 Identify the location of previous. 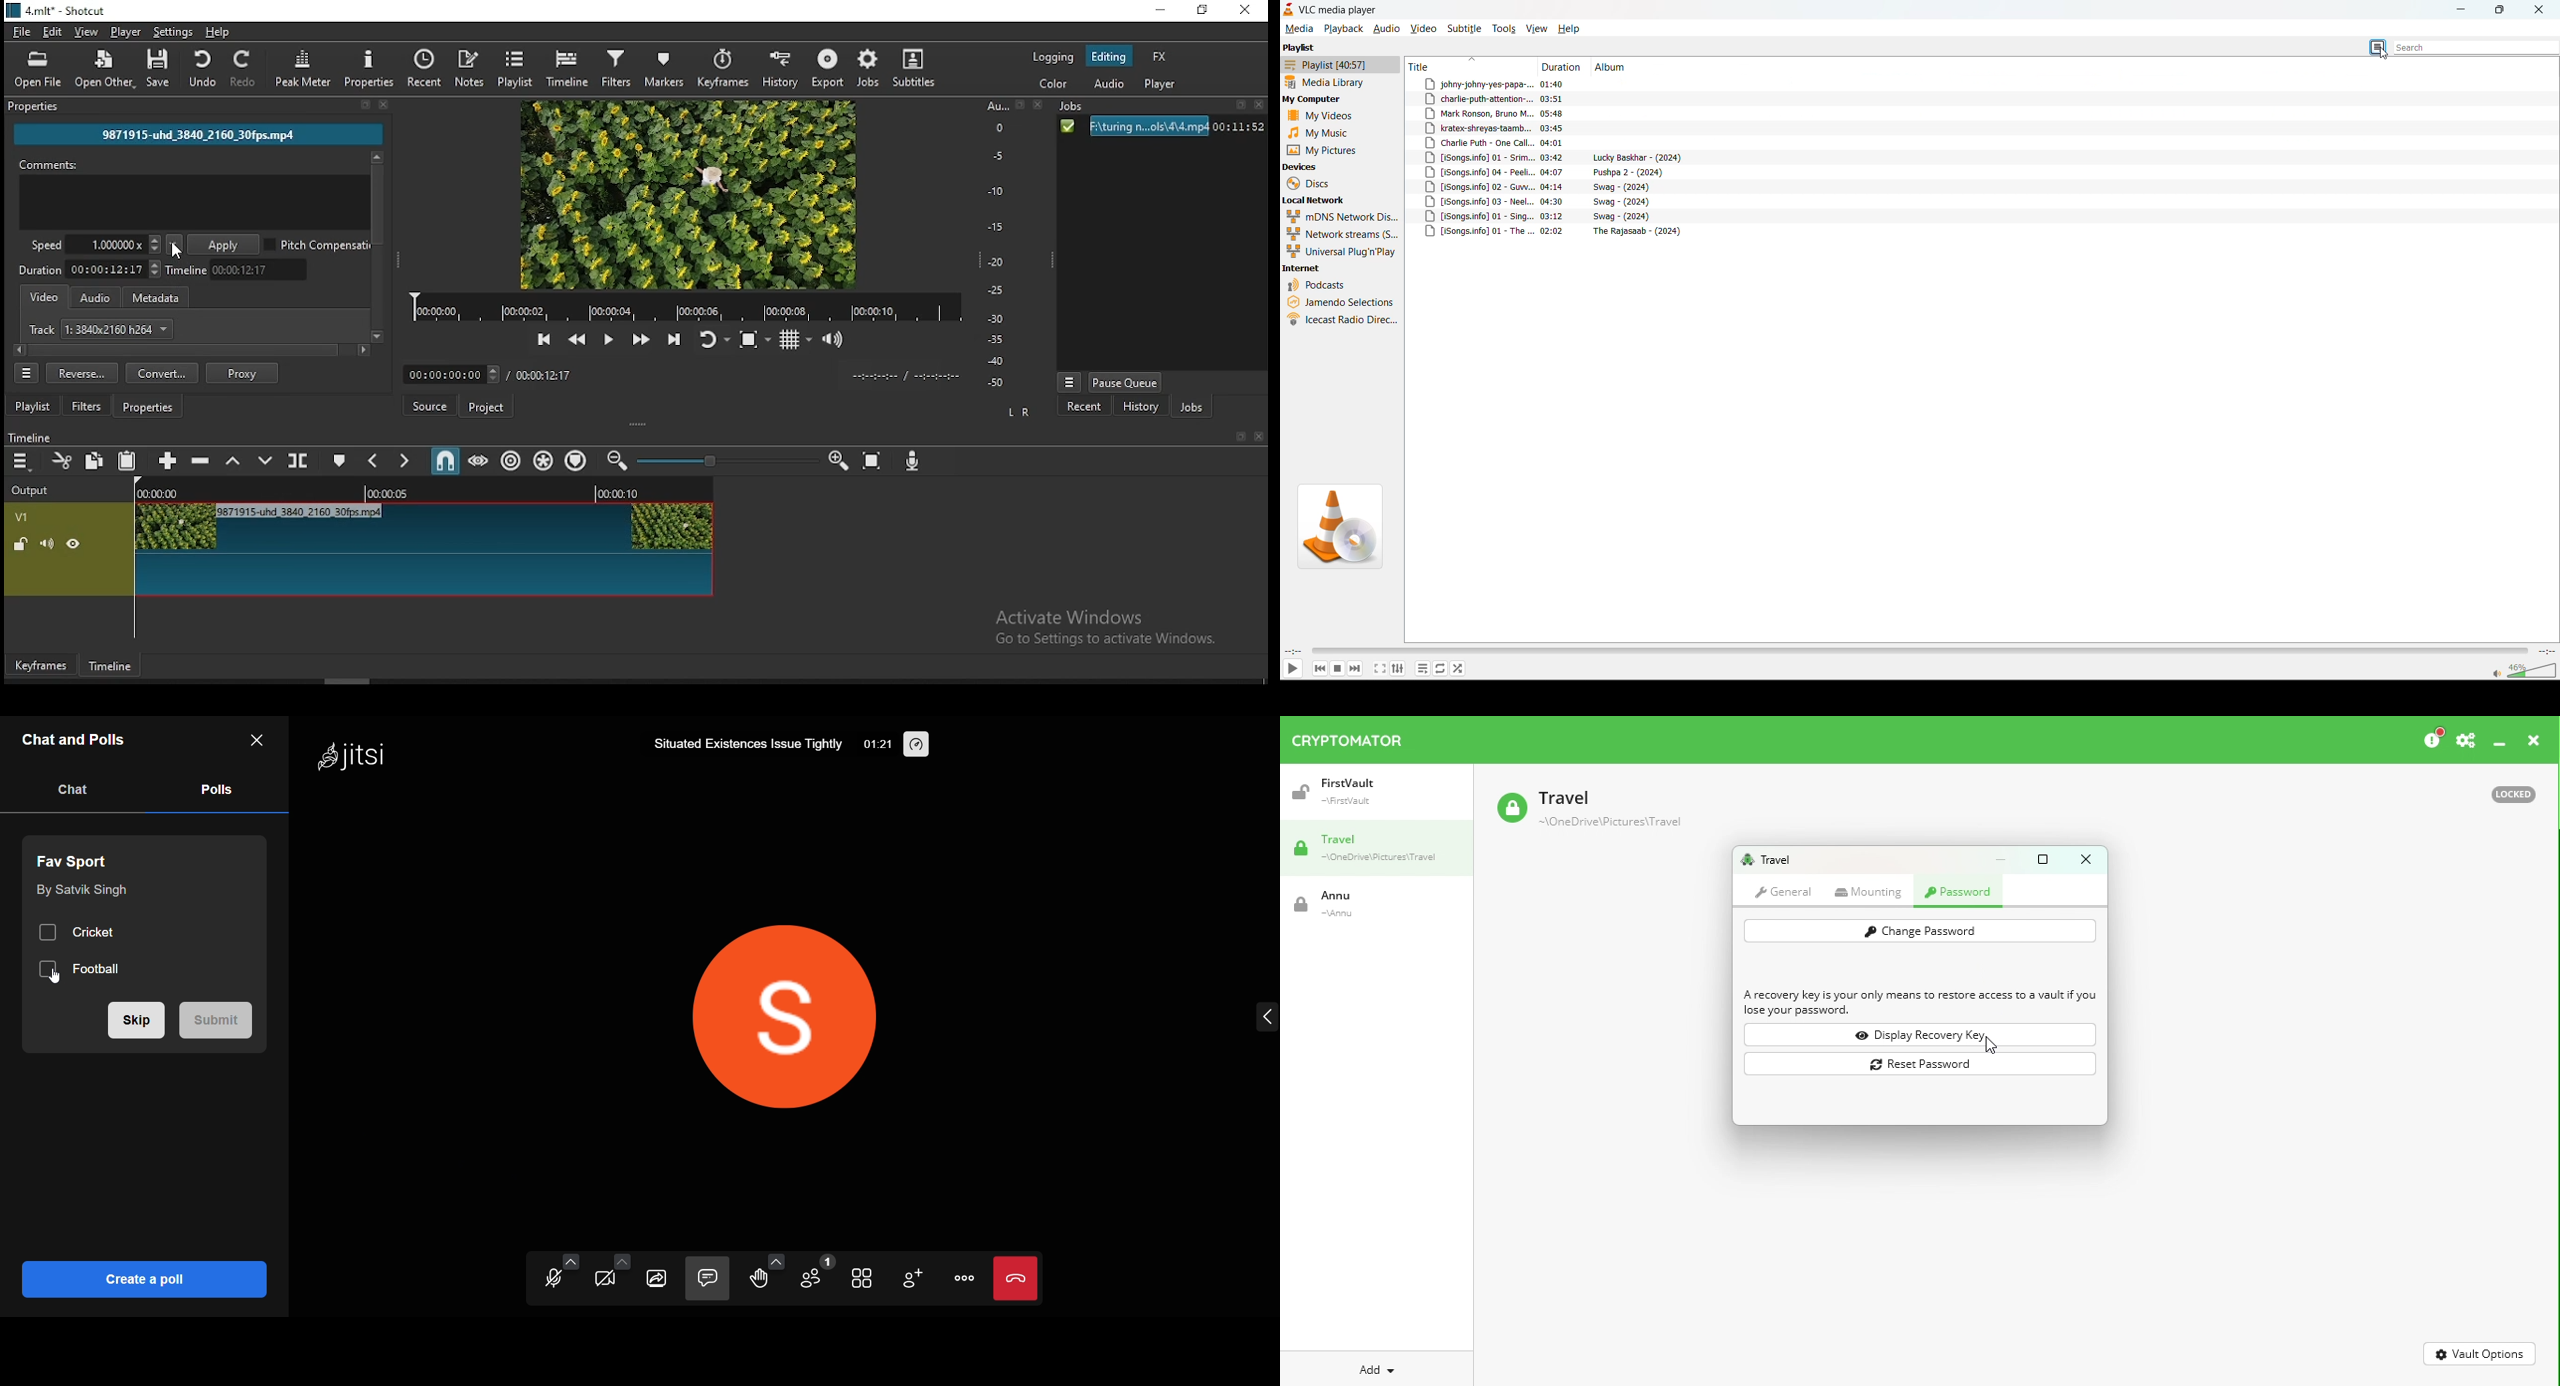
(1320, 669).